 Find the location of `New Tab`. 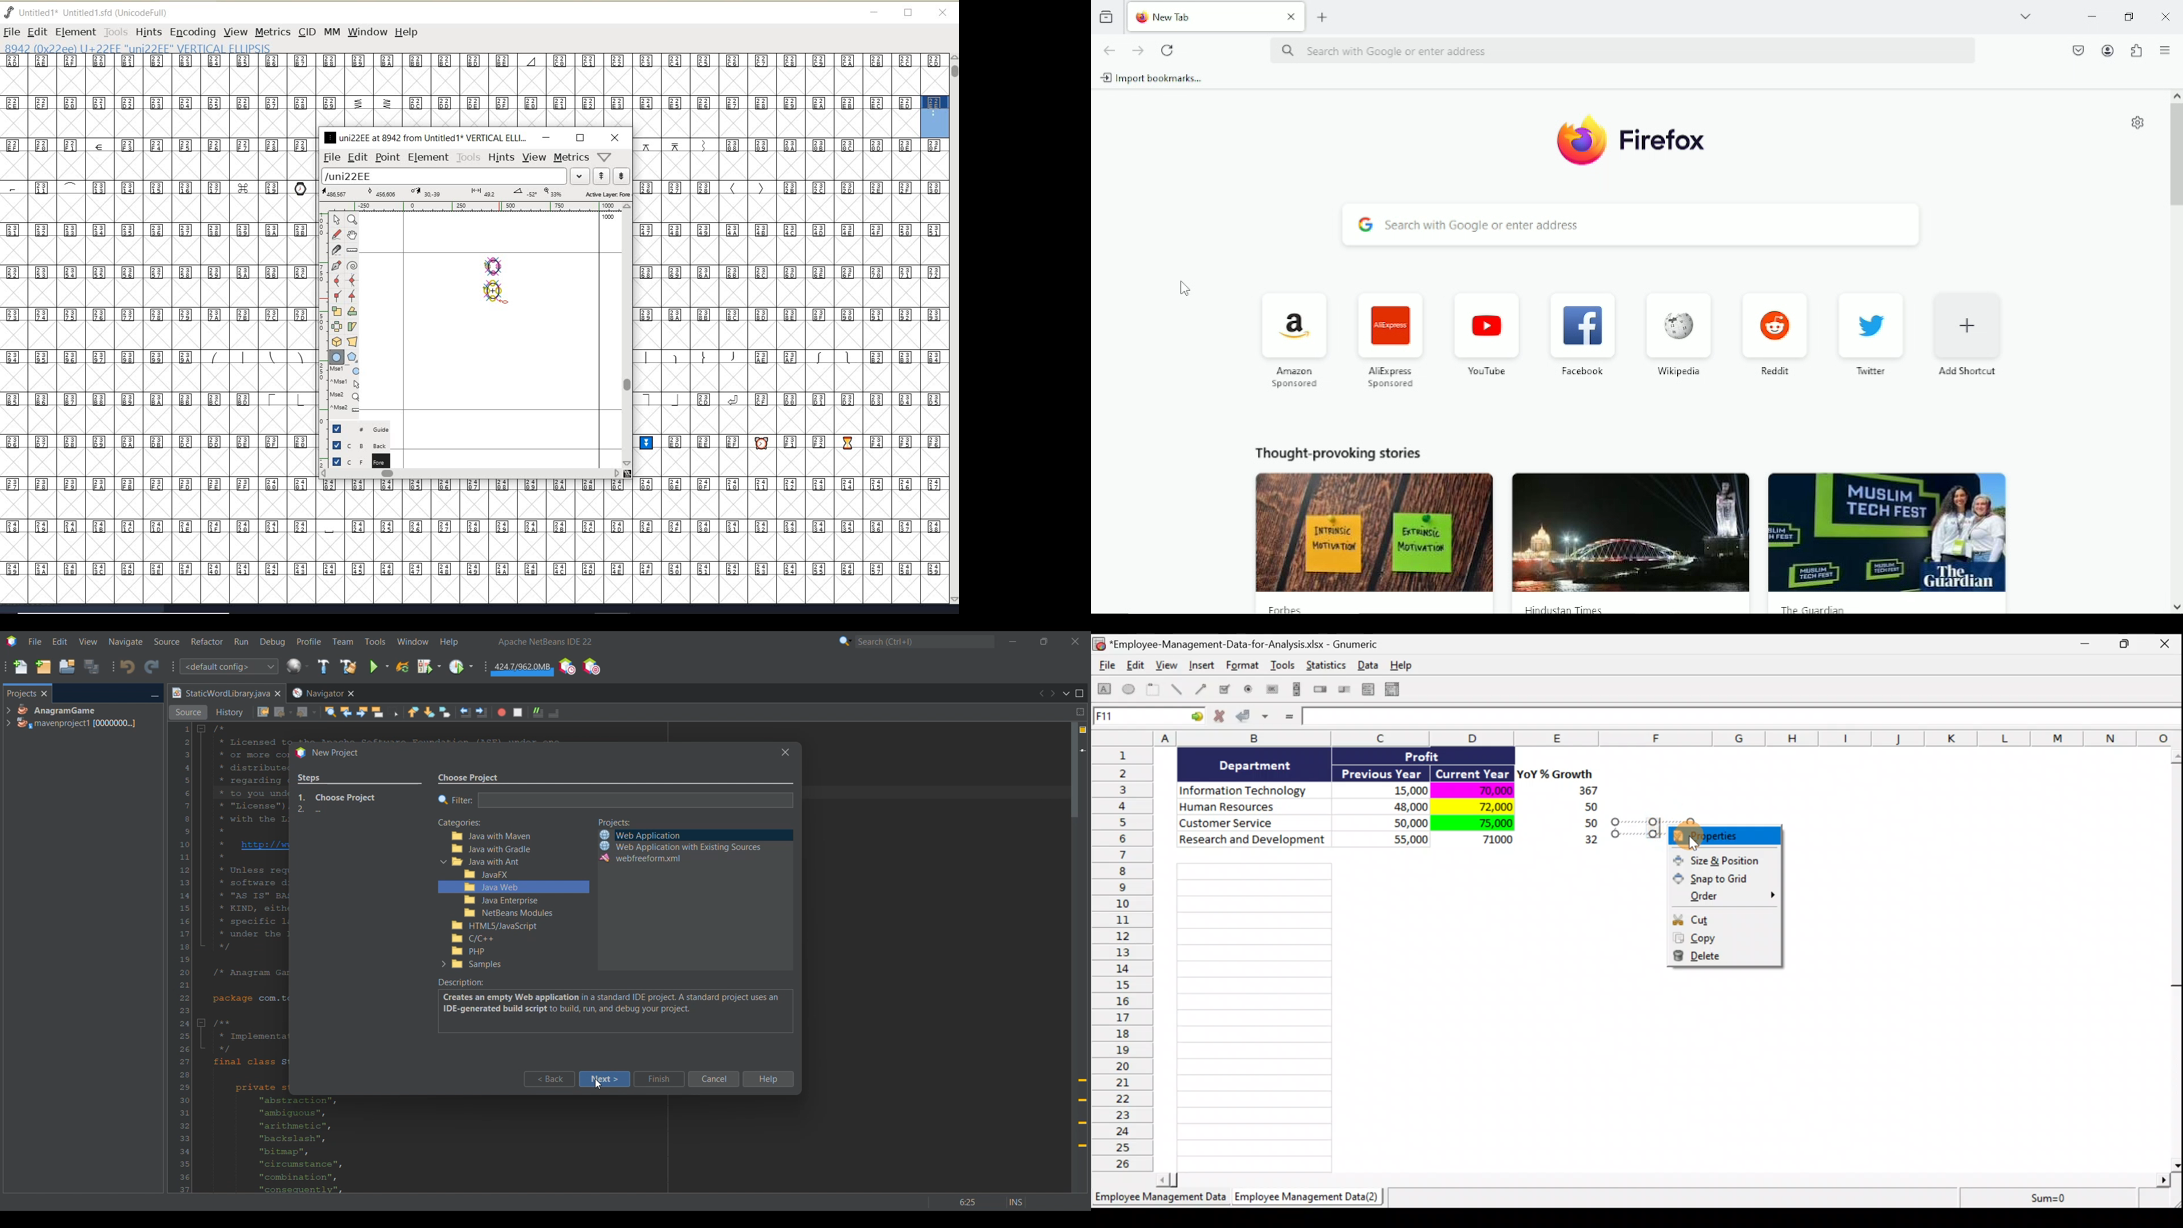

New Tab is located at coordinates (1201, 15).